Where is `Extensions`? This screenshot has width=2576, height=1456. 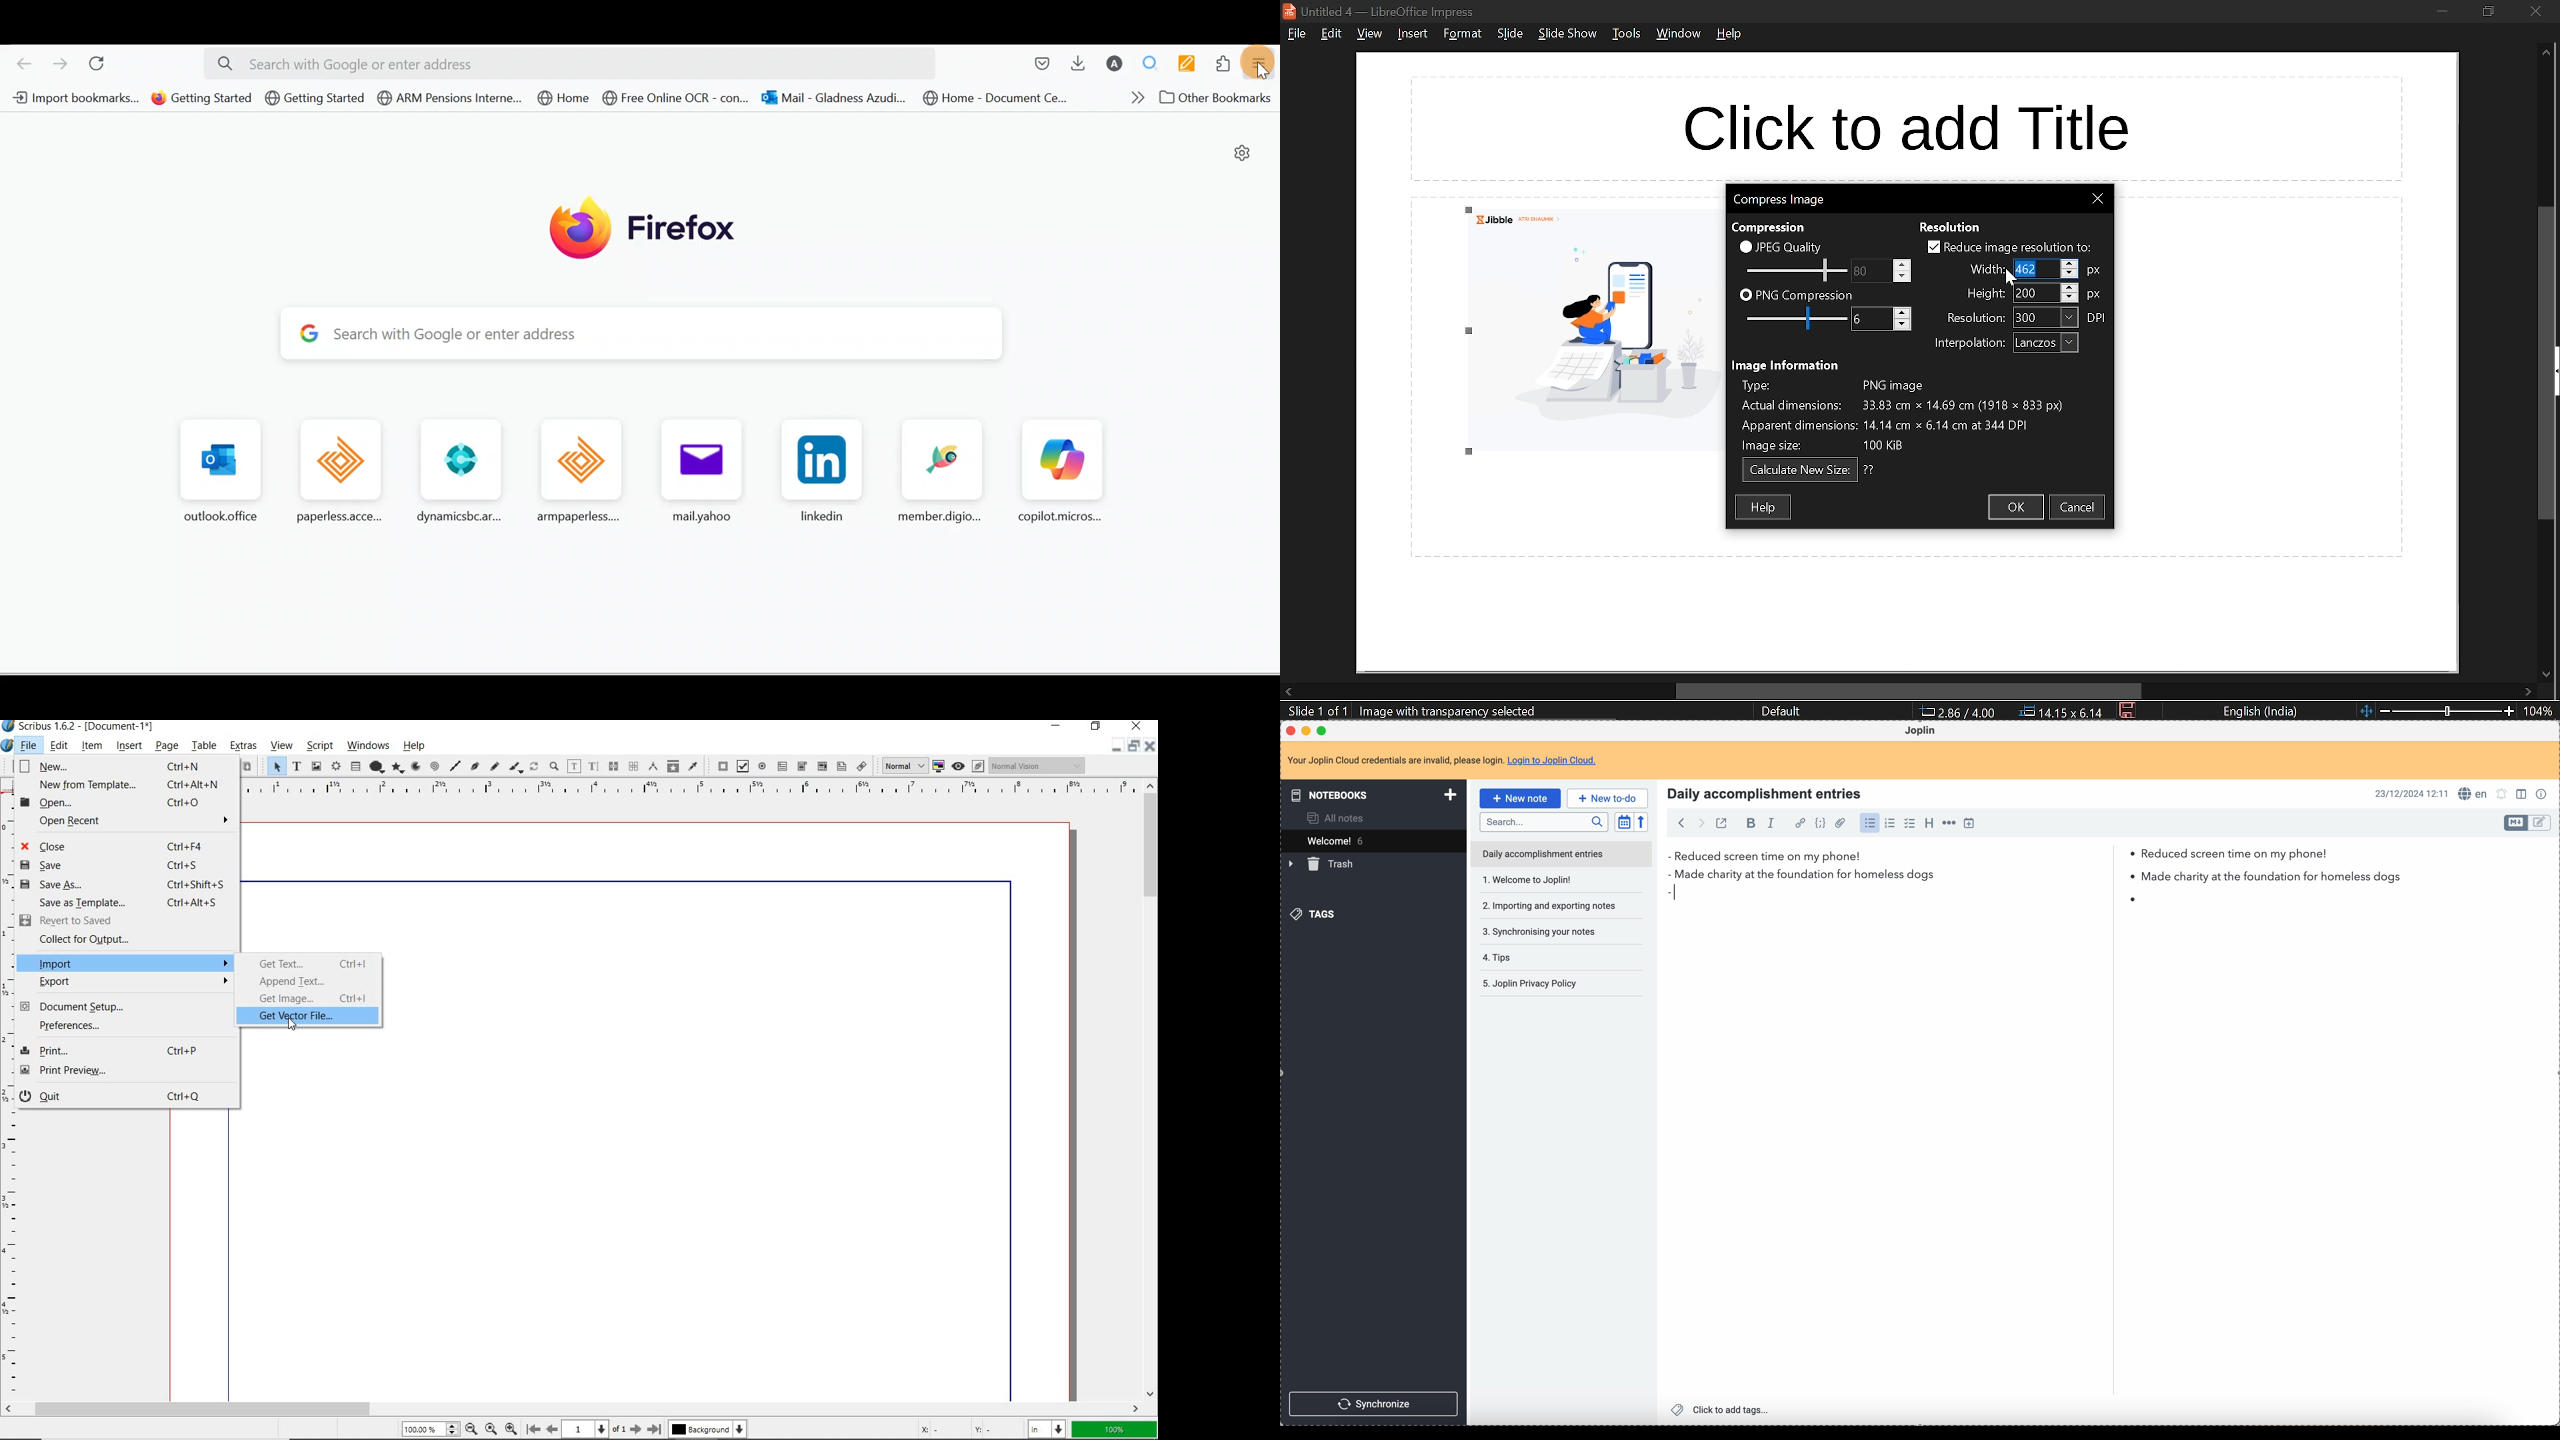 Extensions is located at coordinates (1226, 64).